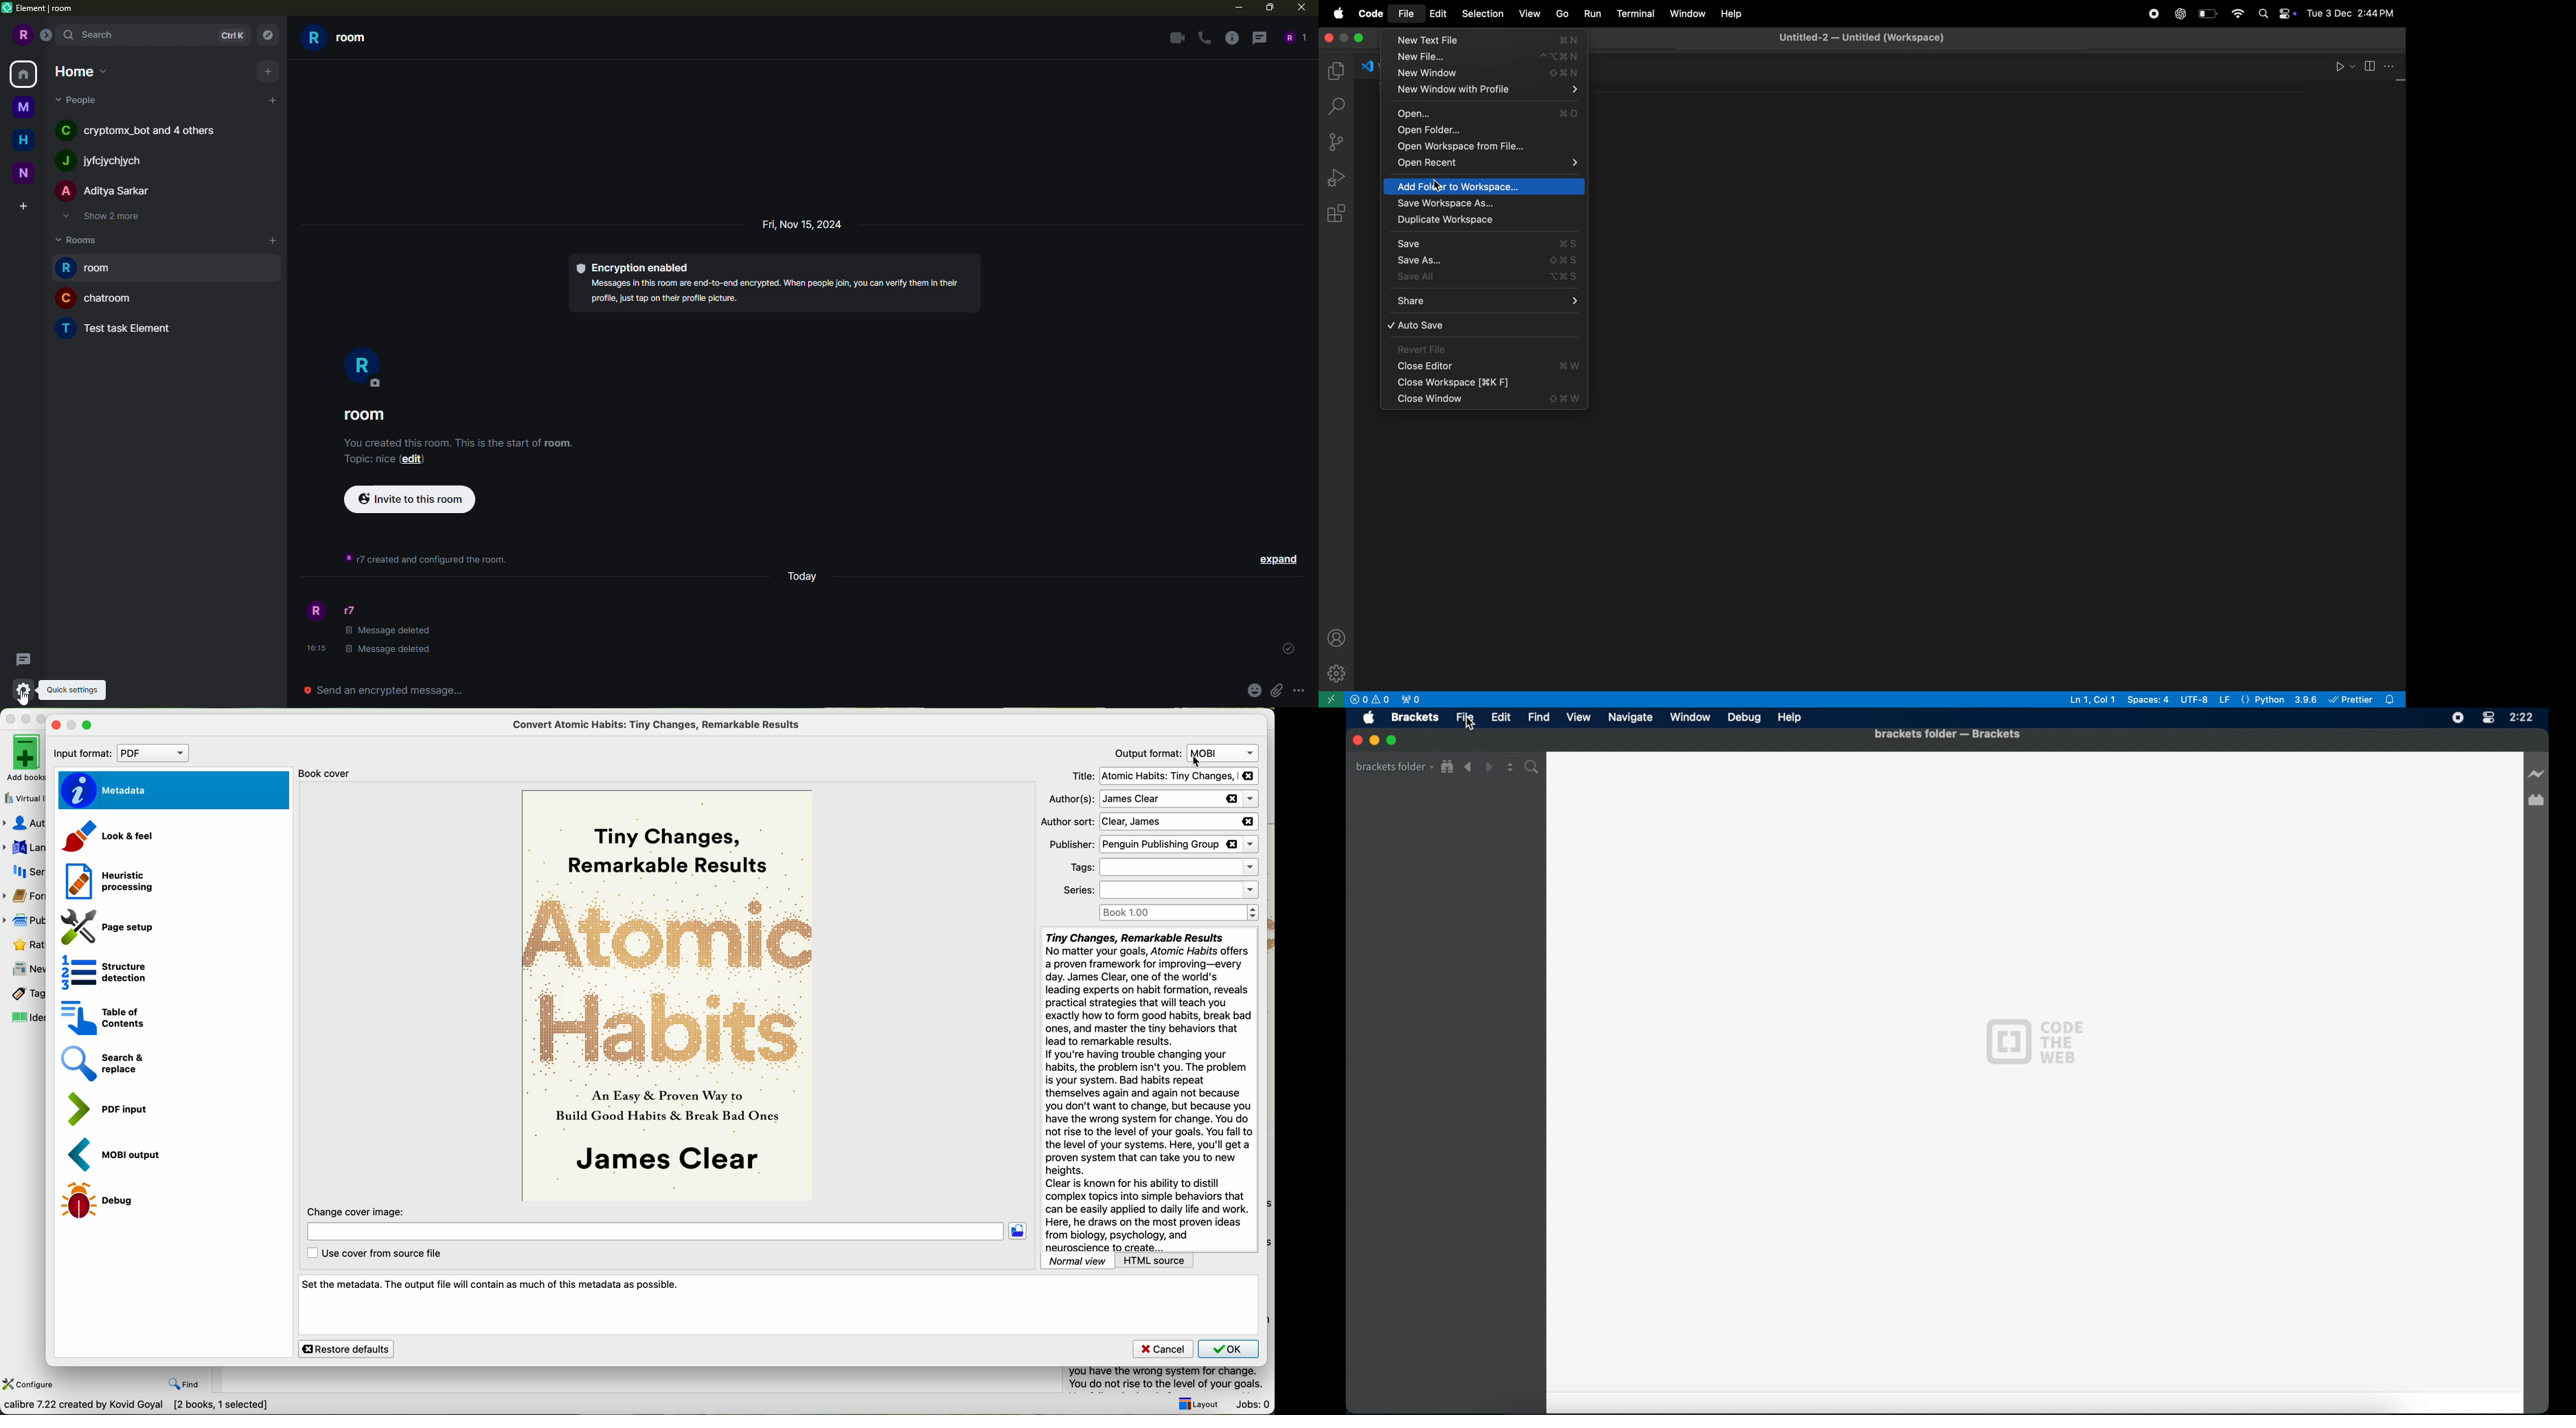 The width and height of the screenshot is (2576, 1428). What do you see at coordinates (1485, 130) in the screenshot?
I see `open folder` at bounding box center [1485, 130].